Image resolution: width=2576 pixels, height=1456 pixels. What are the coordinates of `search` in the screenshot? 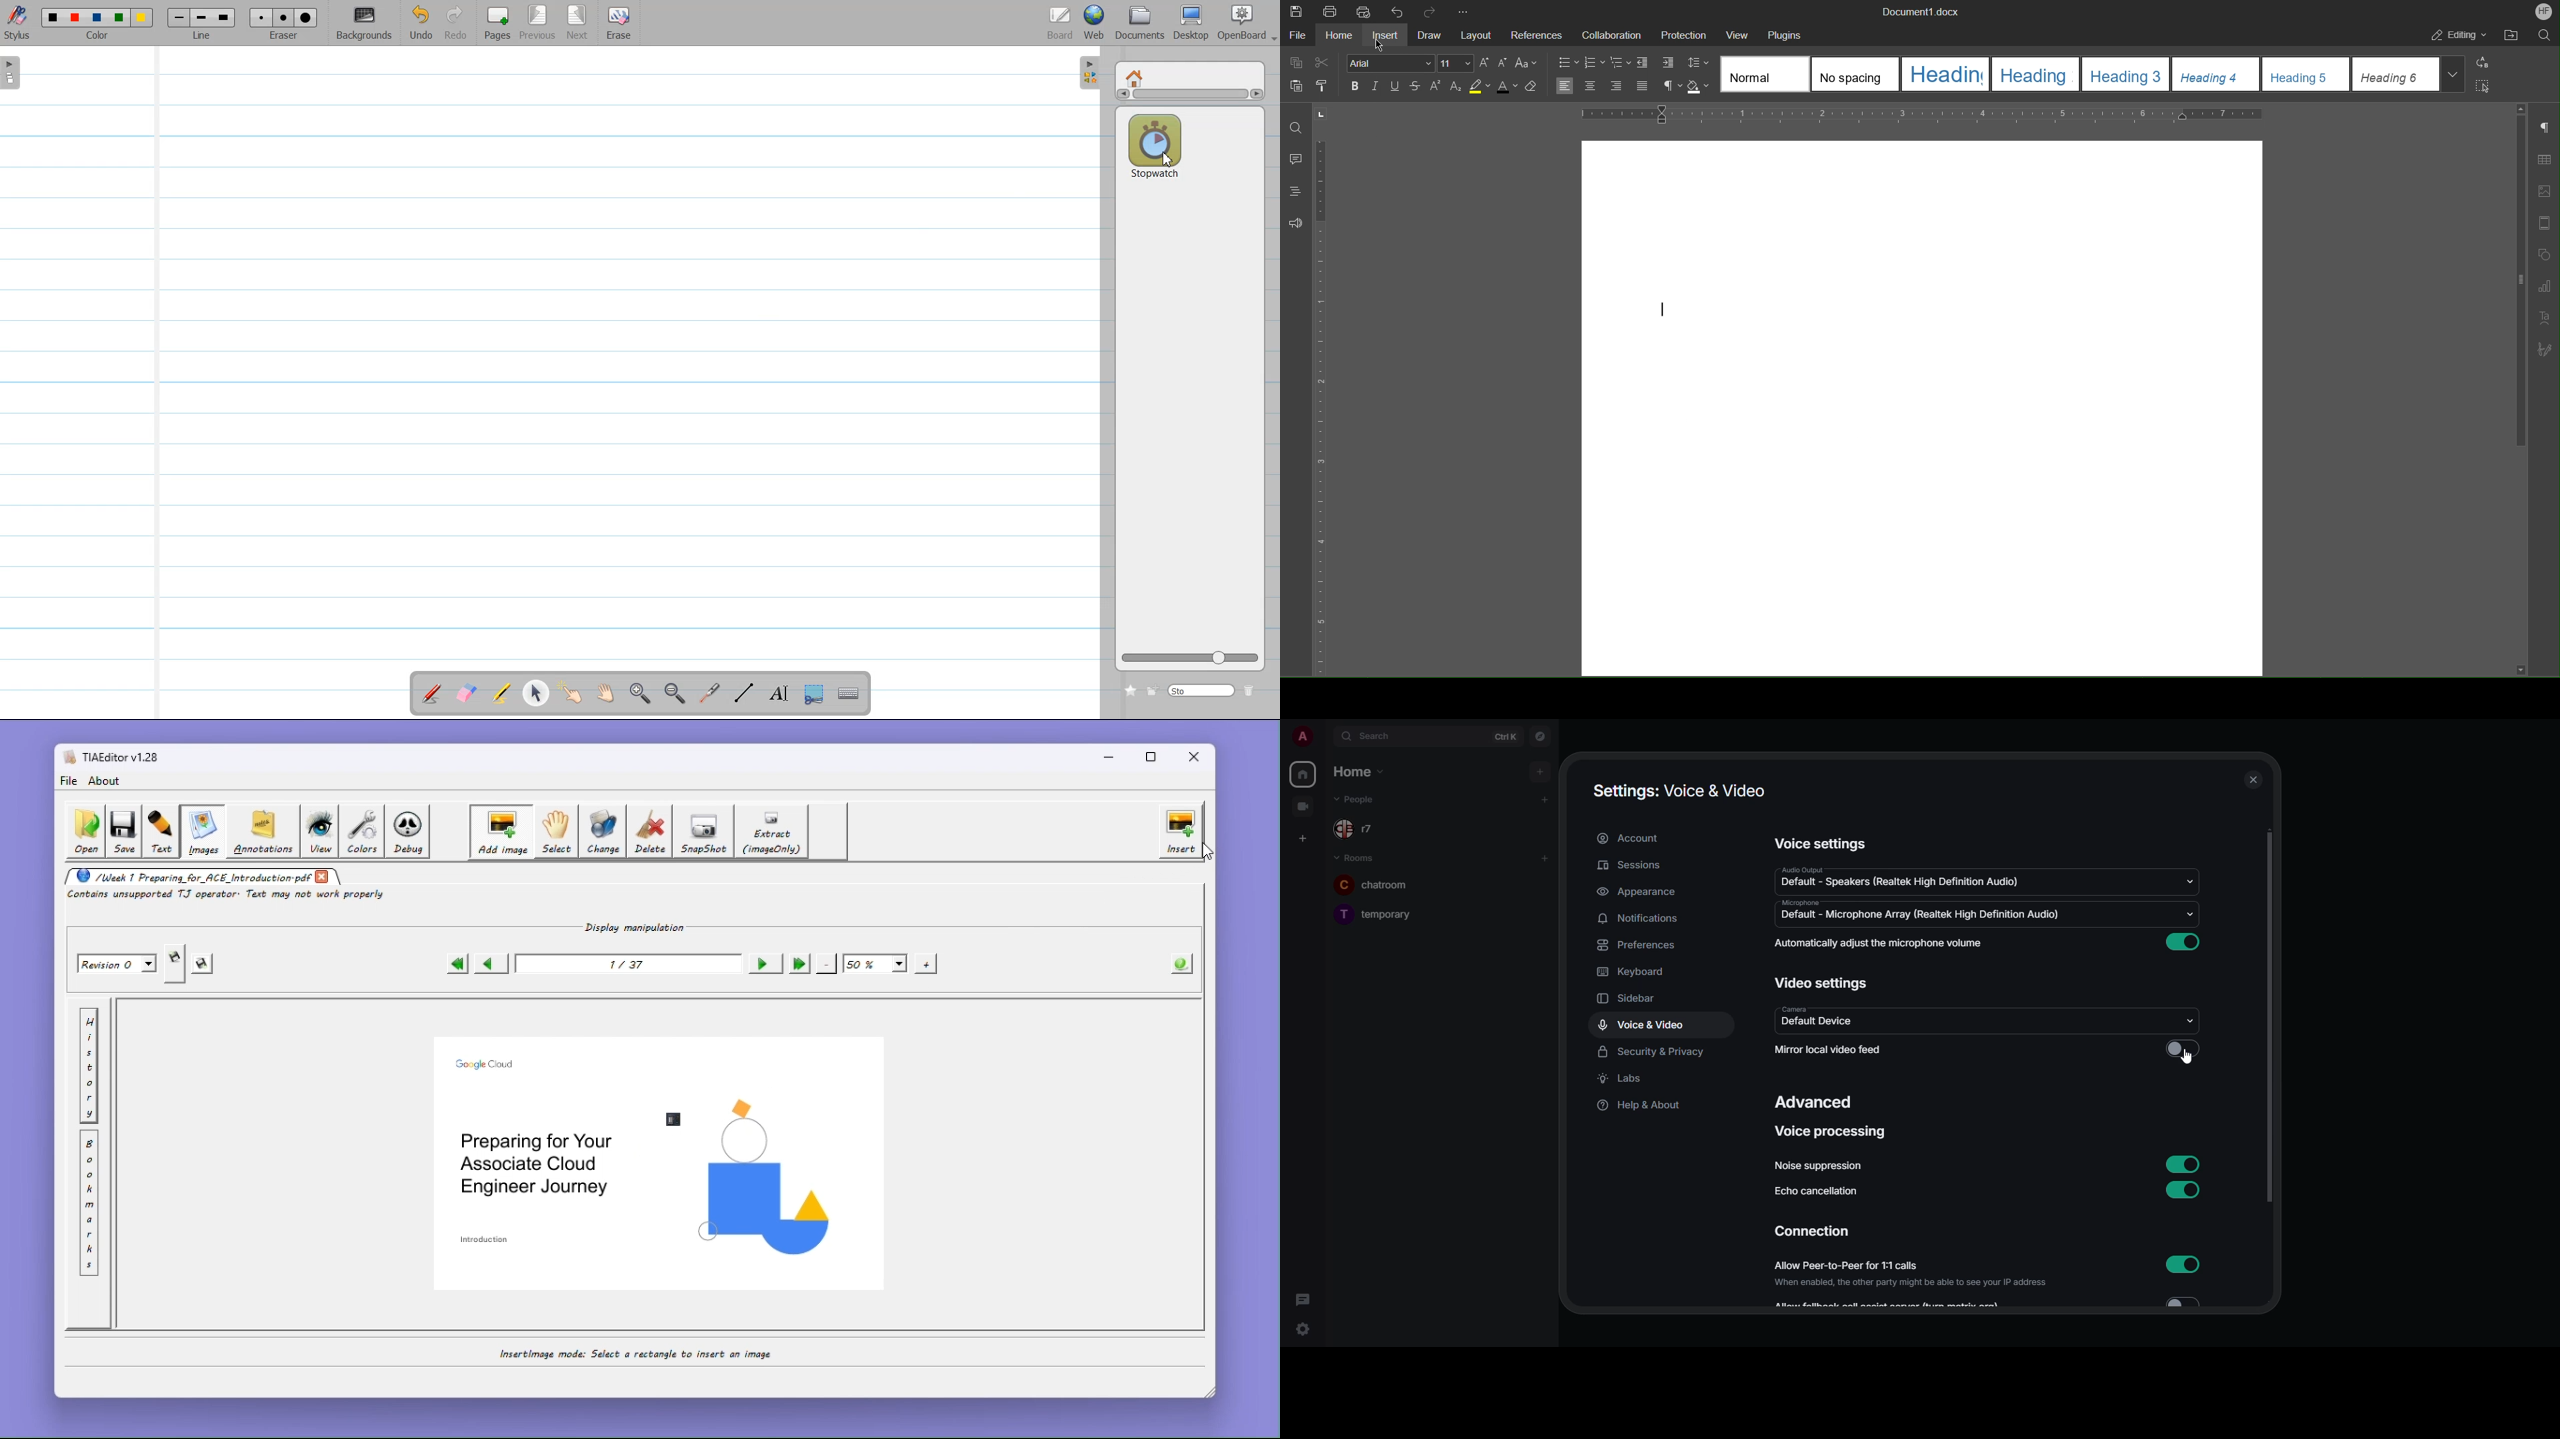 It's located at (1381, 736).